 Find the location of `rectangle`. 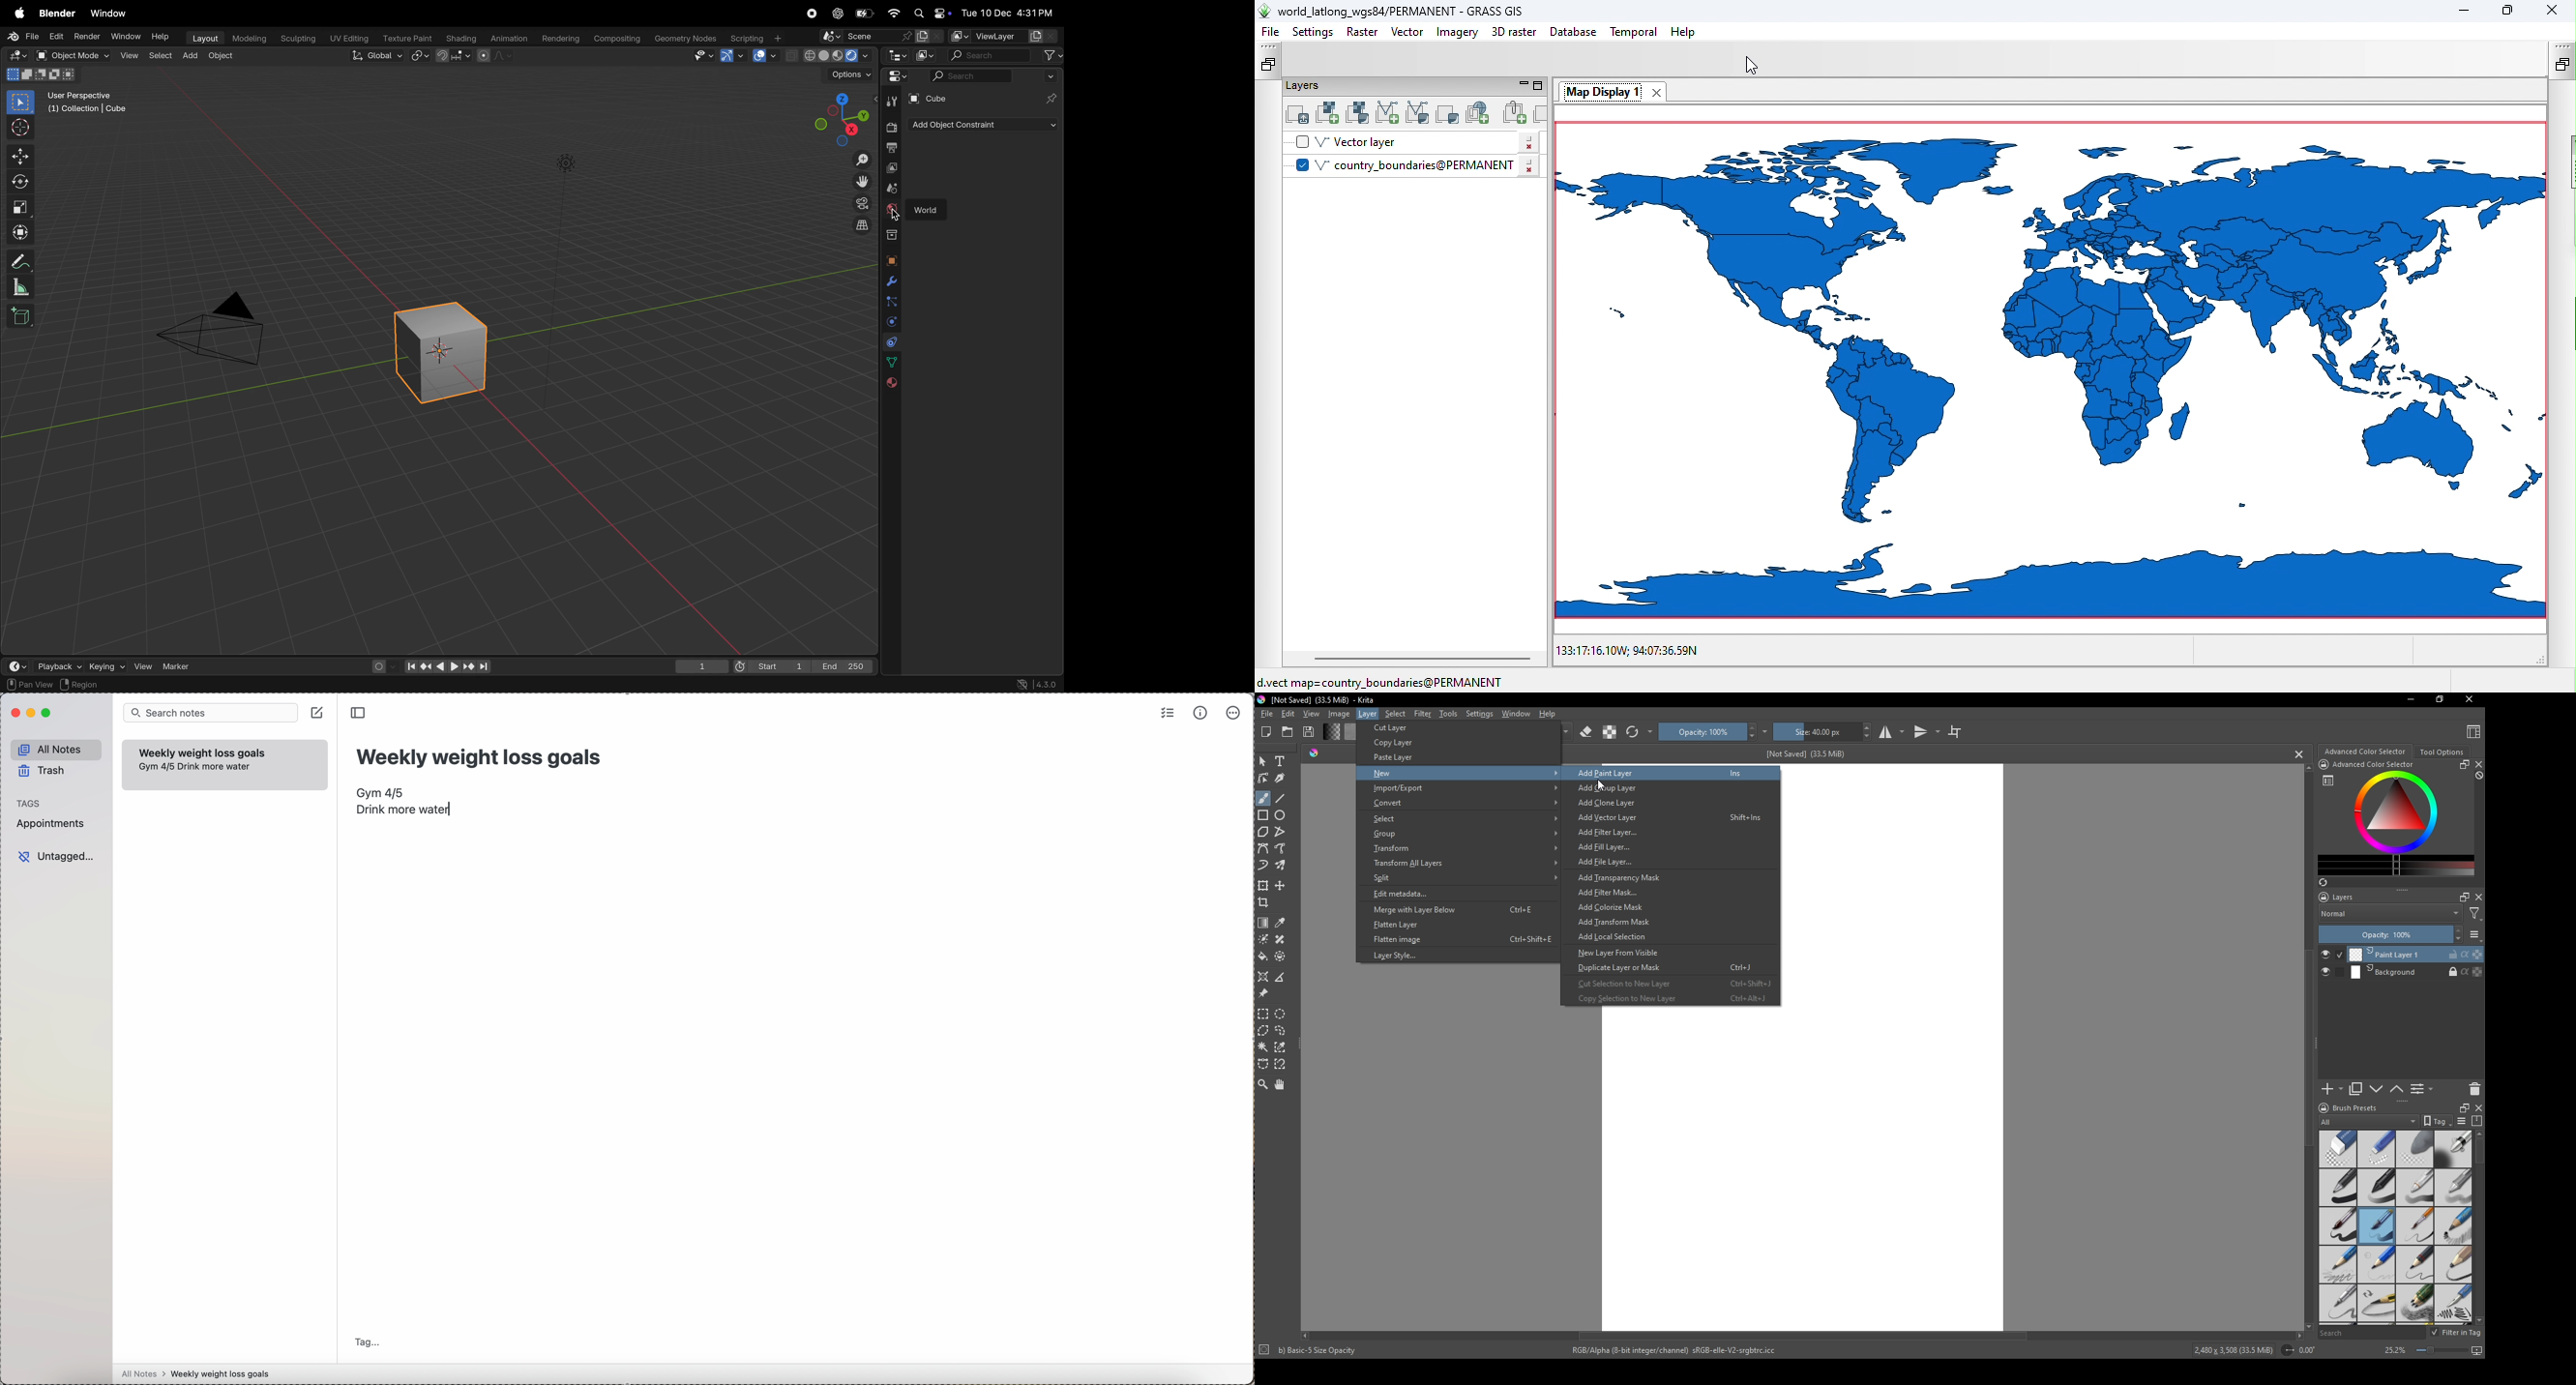

rectangle is located at coordinates (1264, 816).